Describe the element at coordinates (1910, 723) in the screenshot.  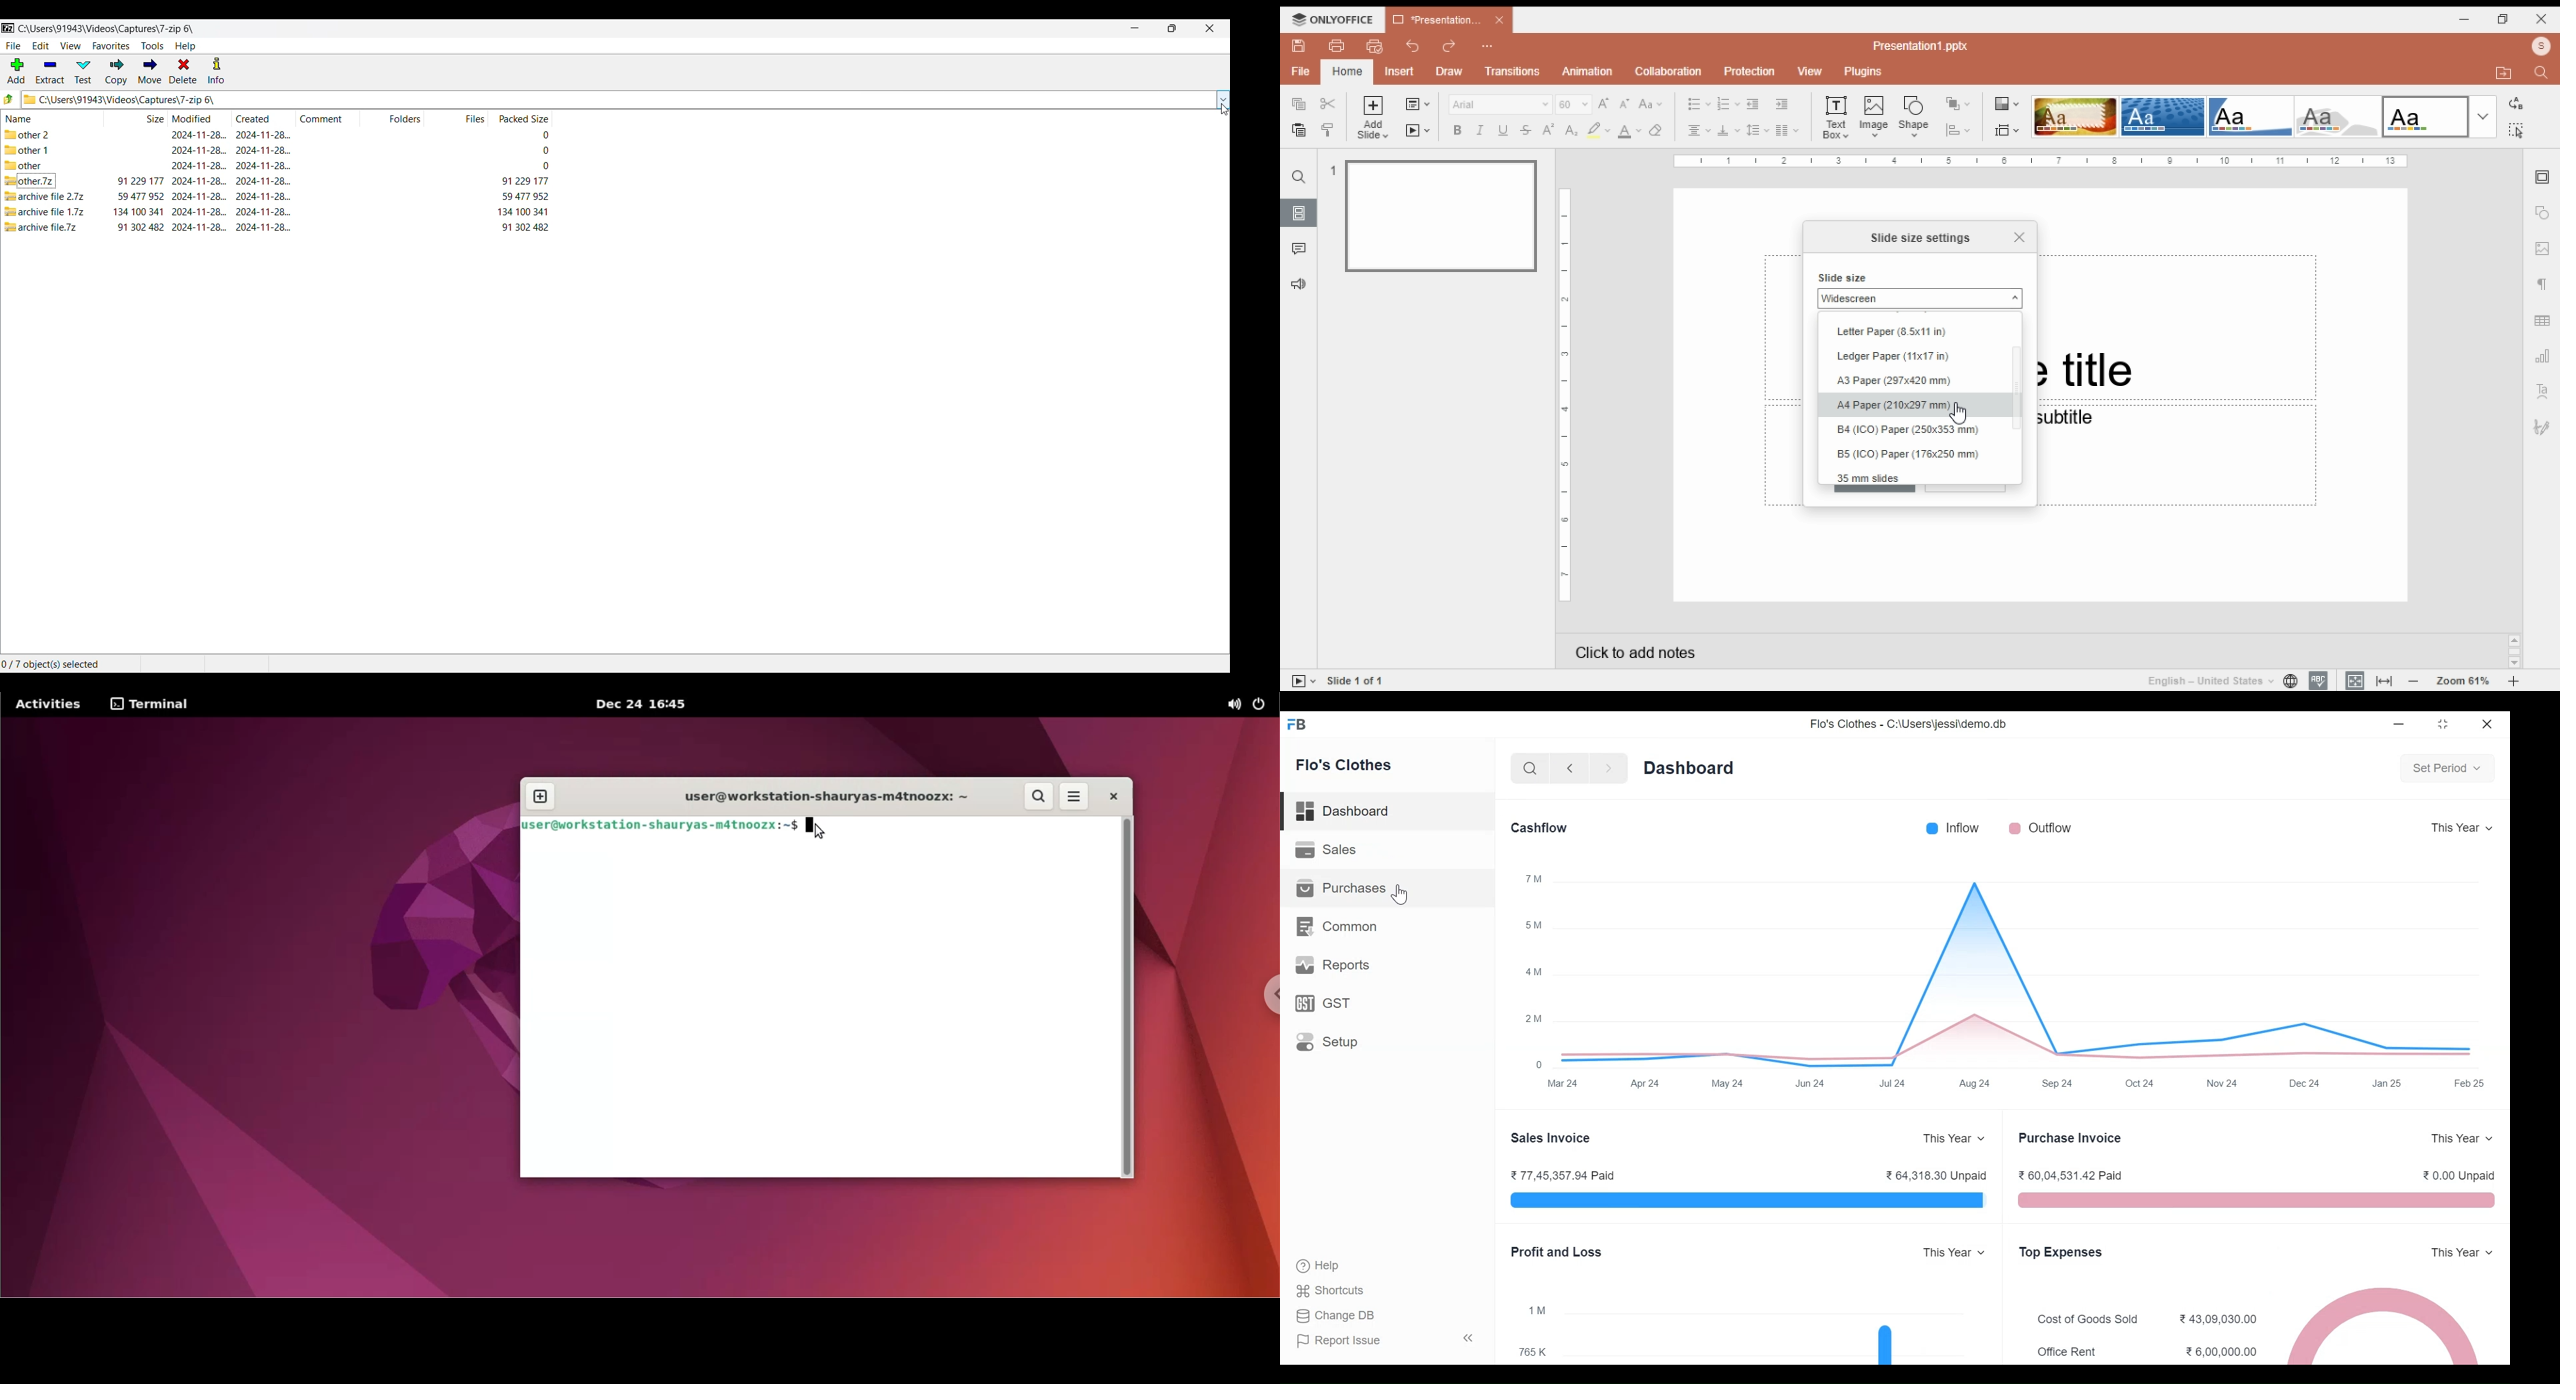
I see `Flo's Clothes - C:\Users\jessi\demo.db` at that location.